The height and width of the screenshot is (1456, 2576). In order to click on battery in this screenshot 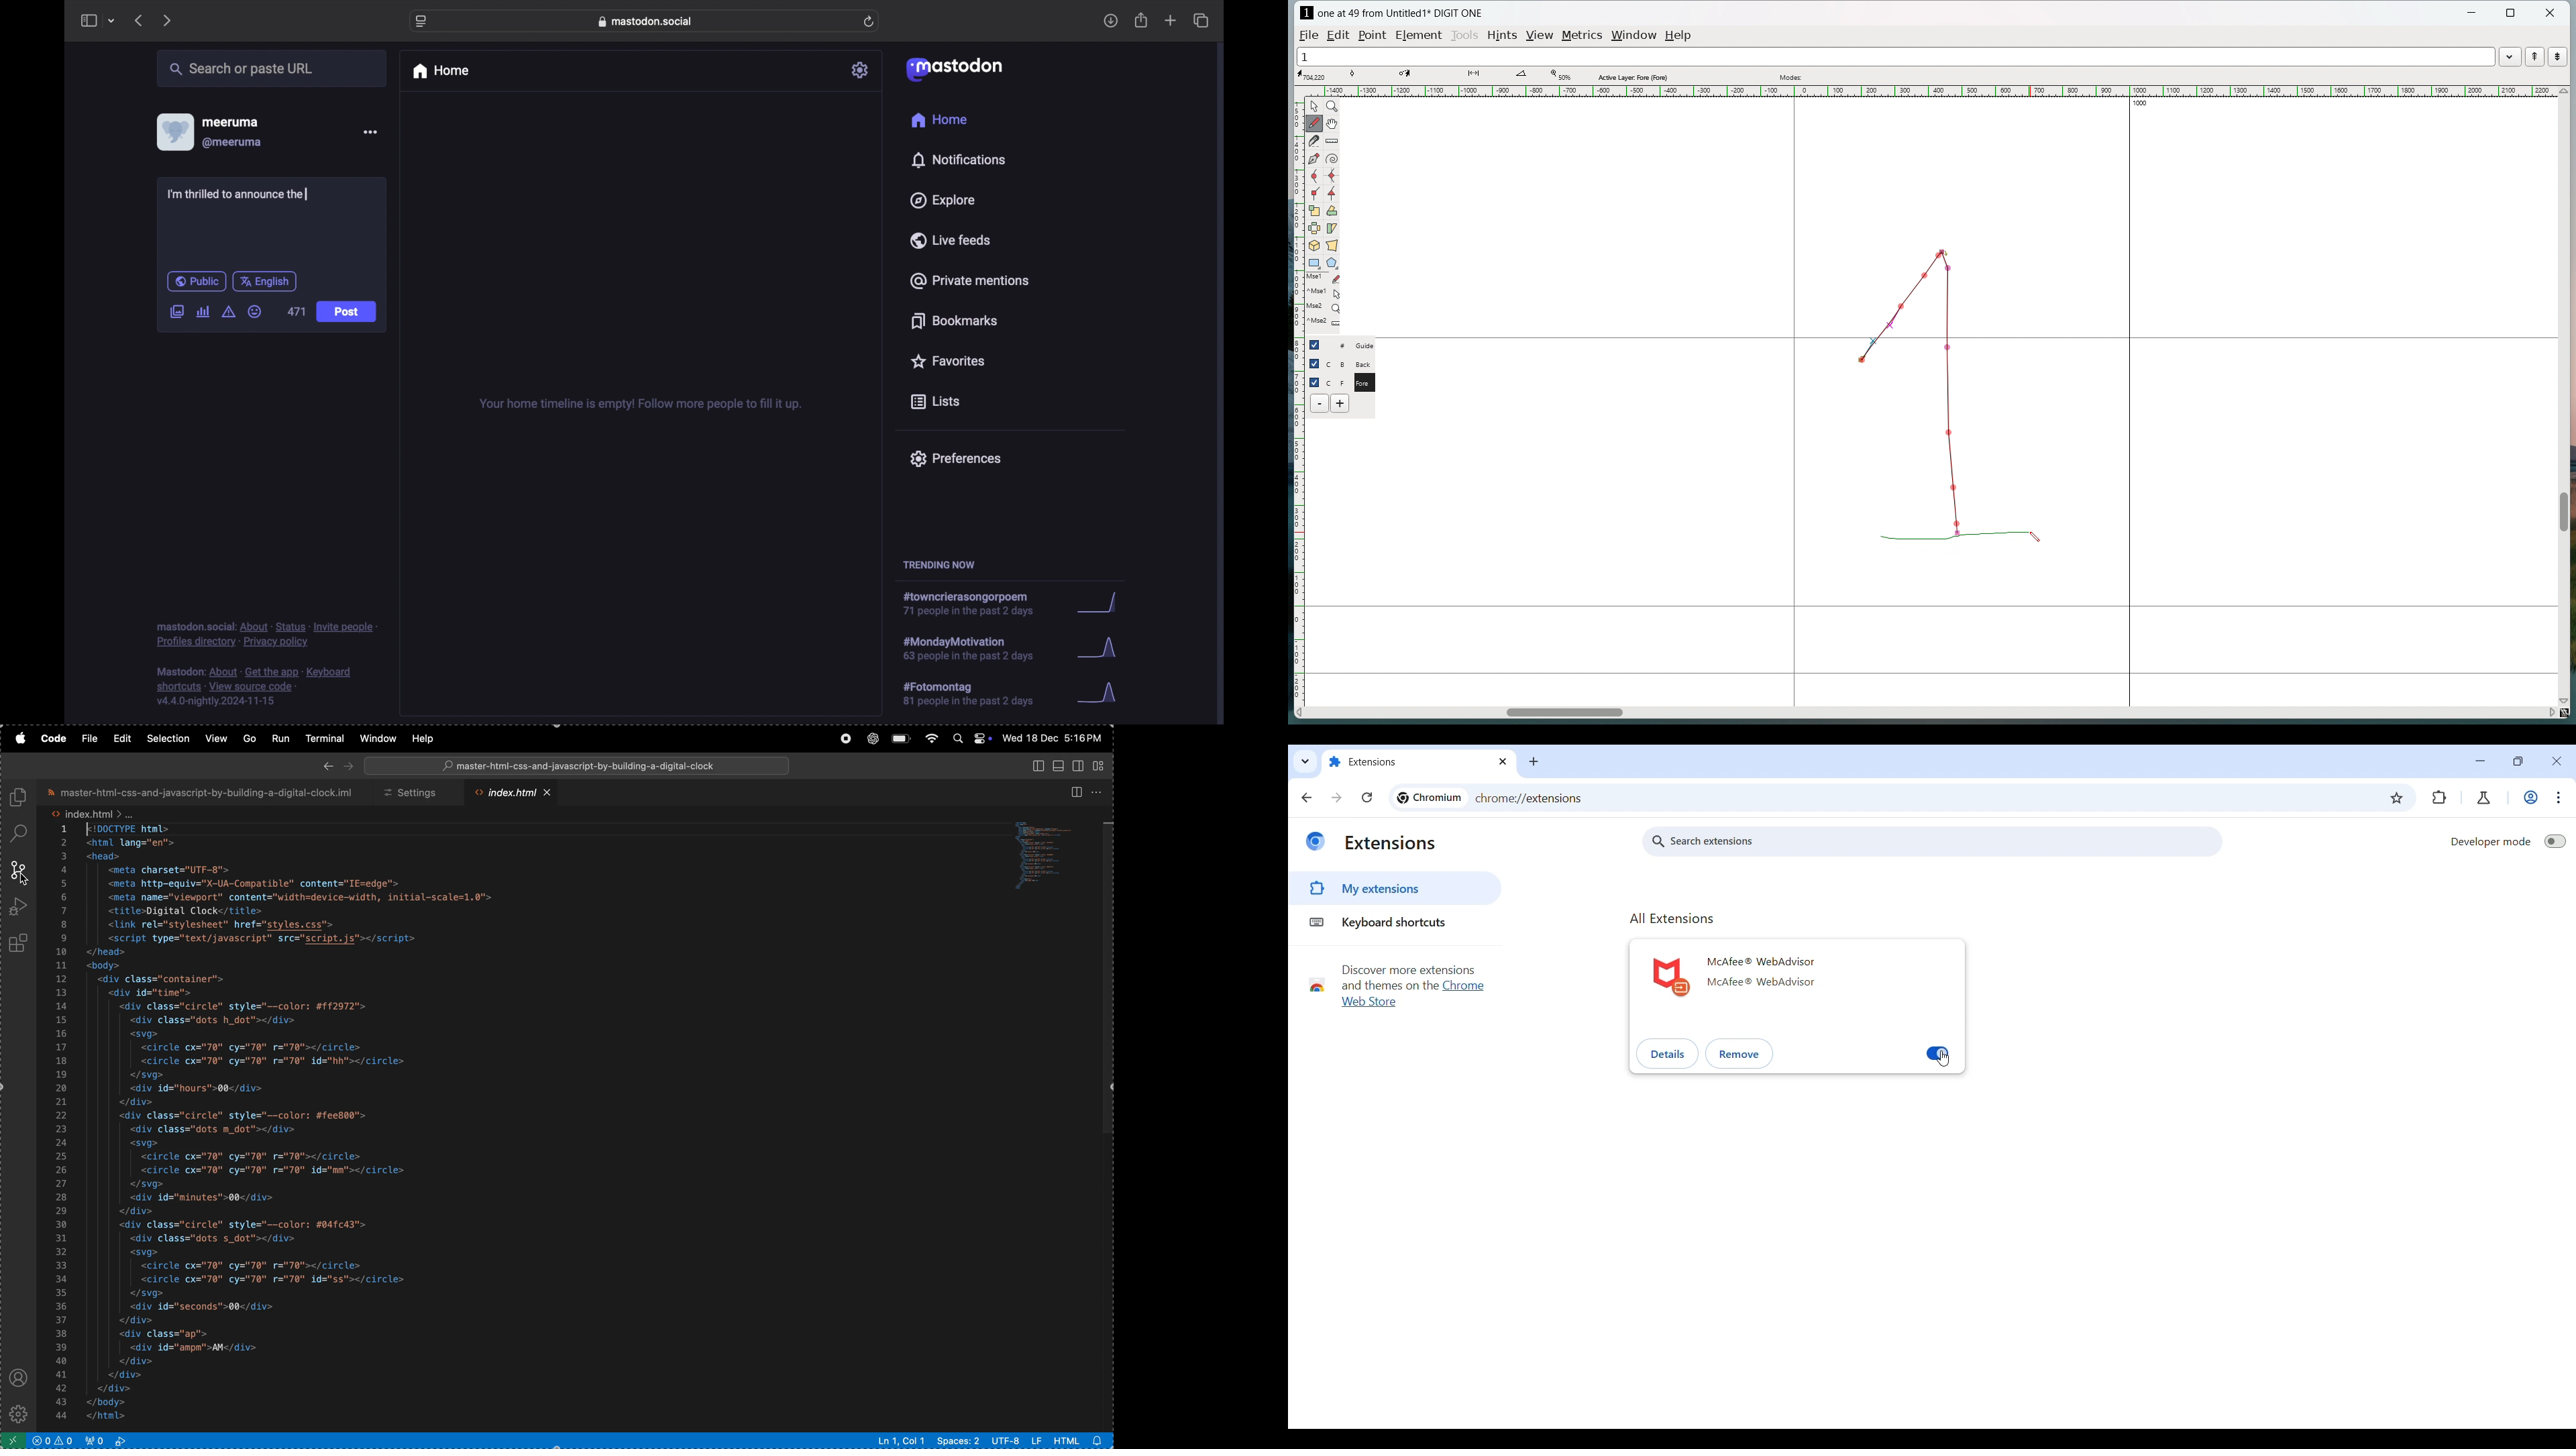, I will do `click(901, 740)`.